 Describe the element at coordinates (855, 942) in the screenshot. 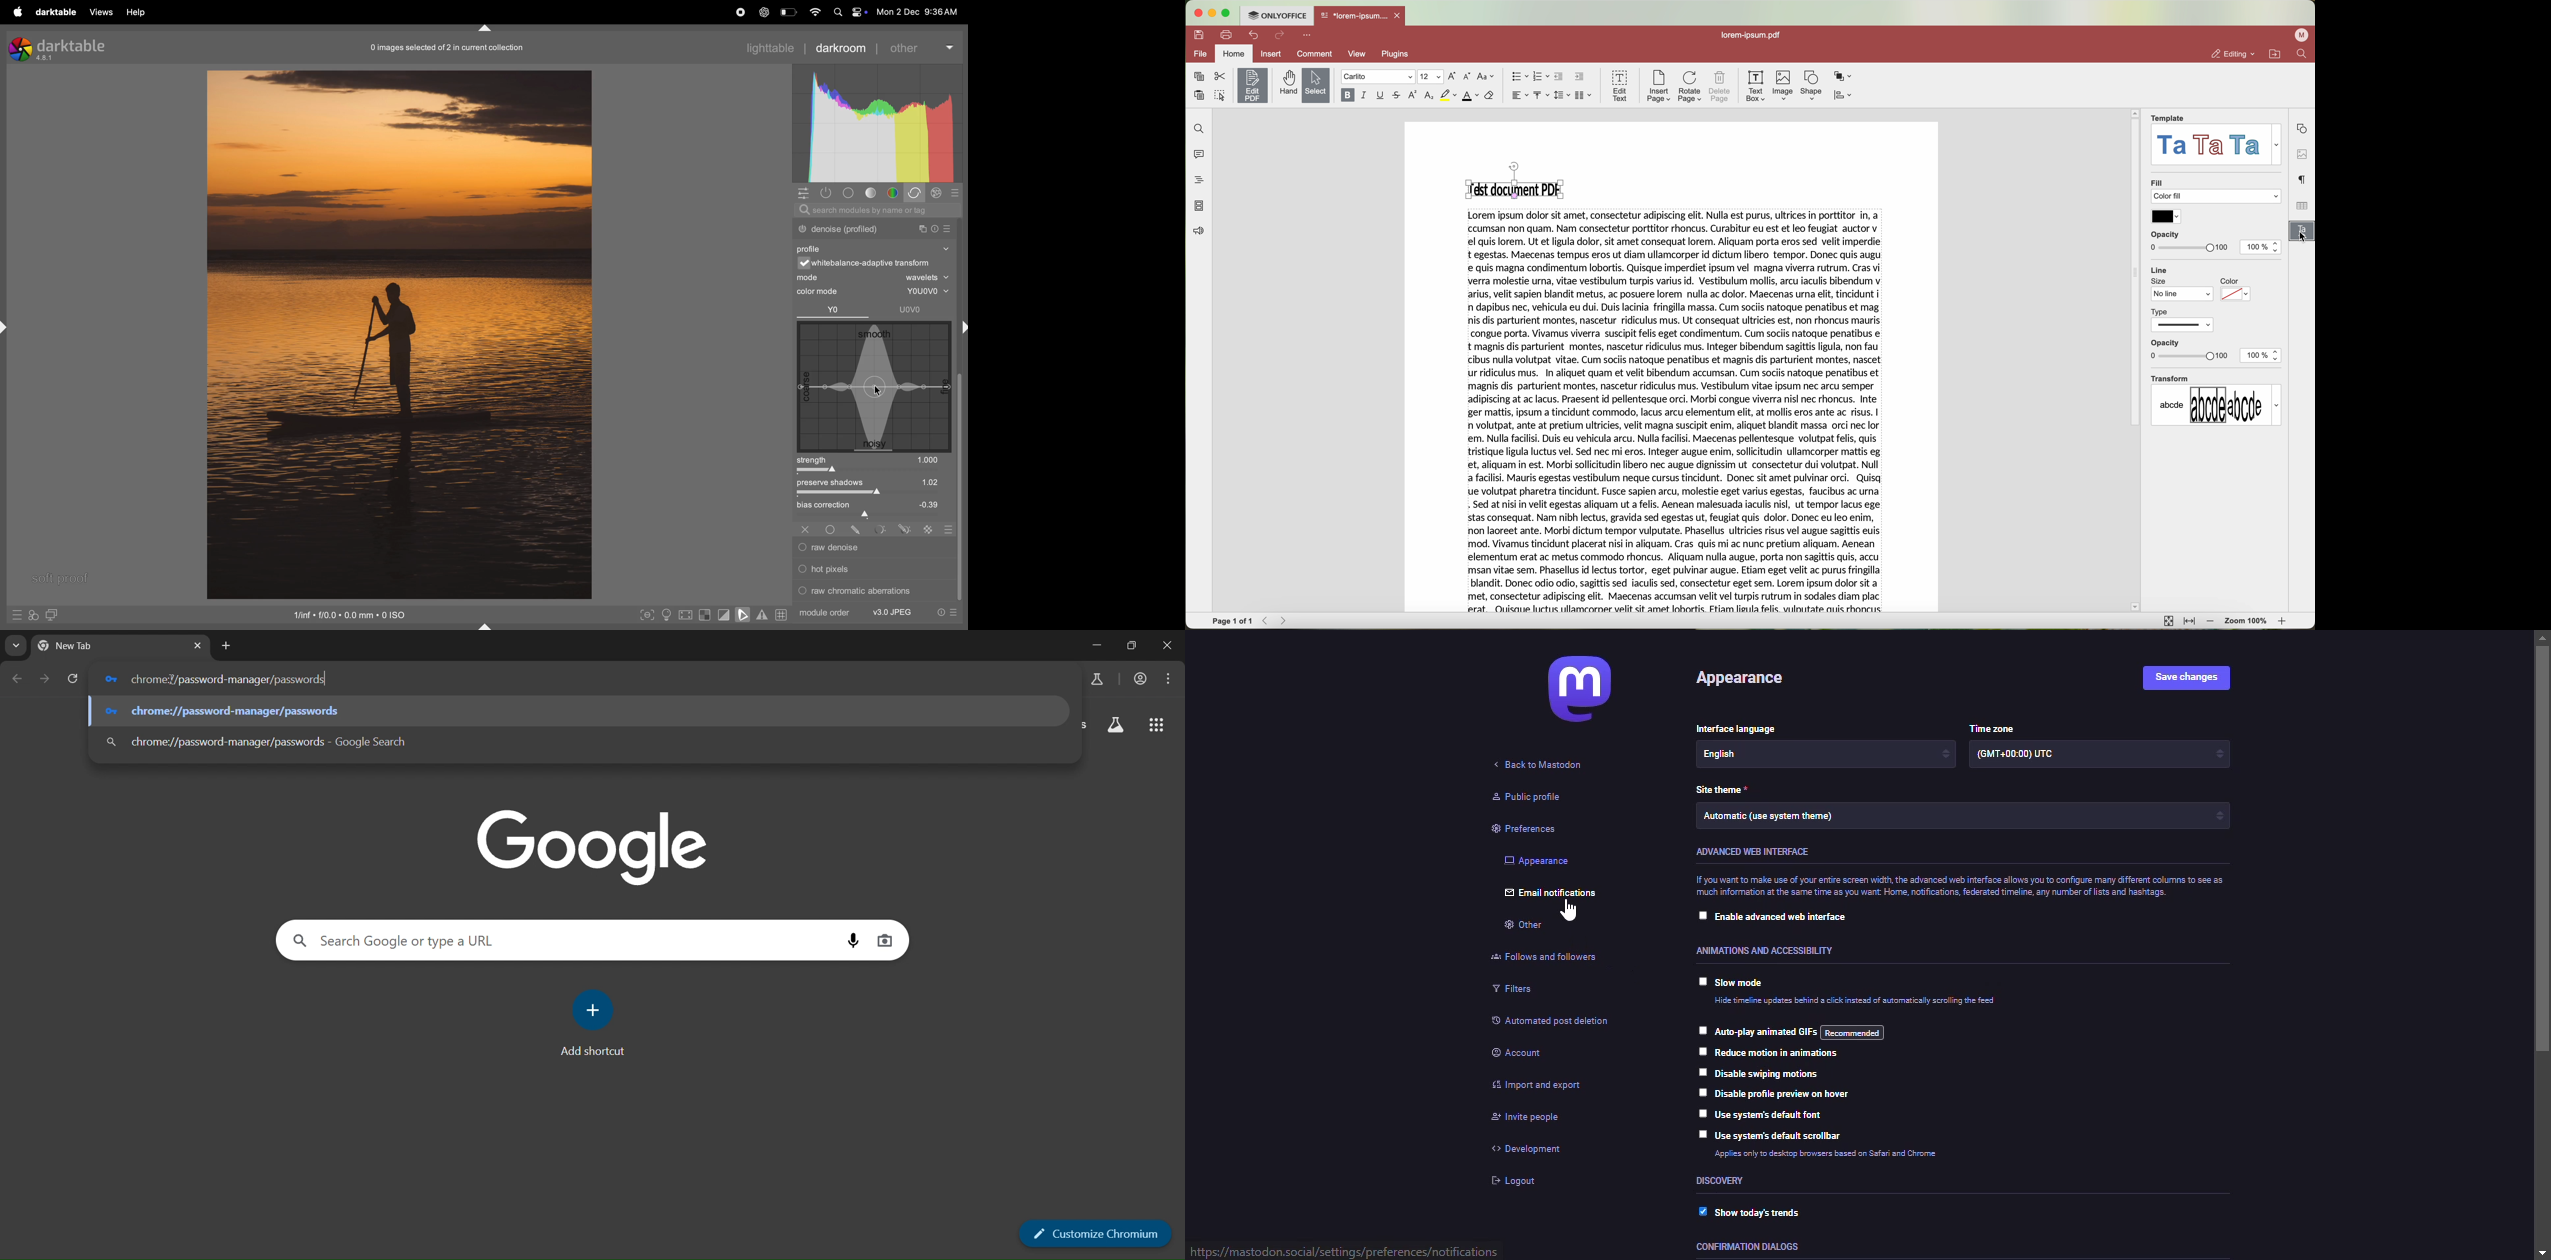

I see `image search` at that location.